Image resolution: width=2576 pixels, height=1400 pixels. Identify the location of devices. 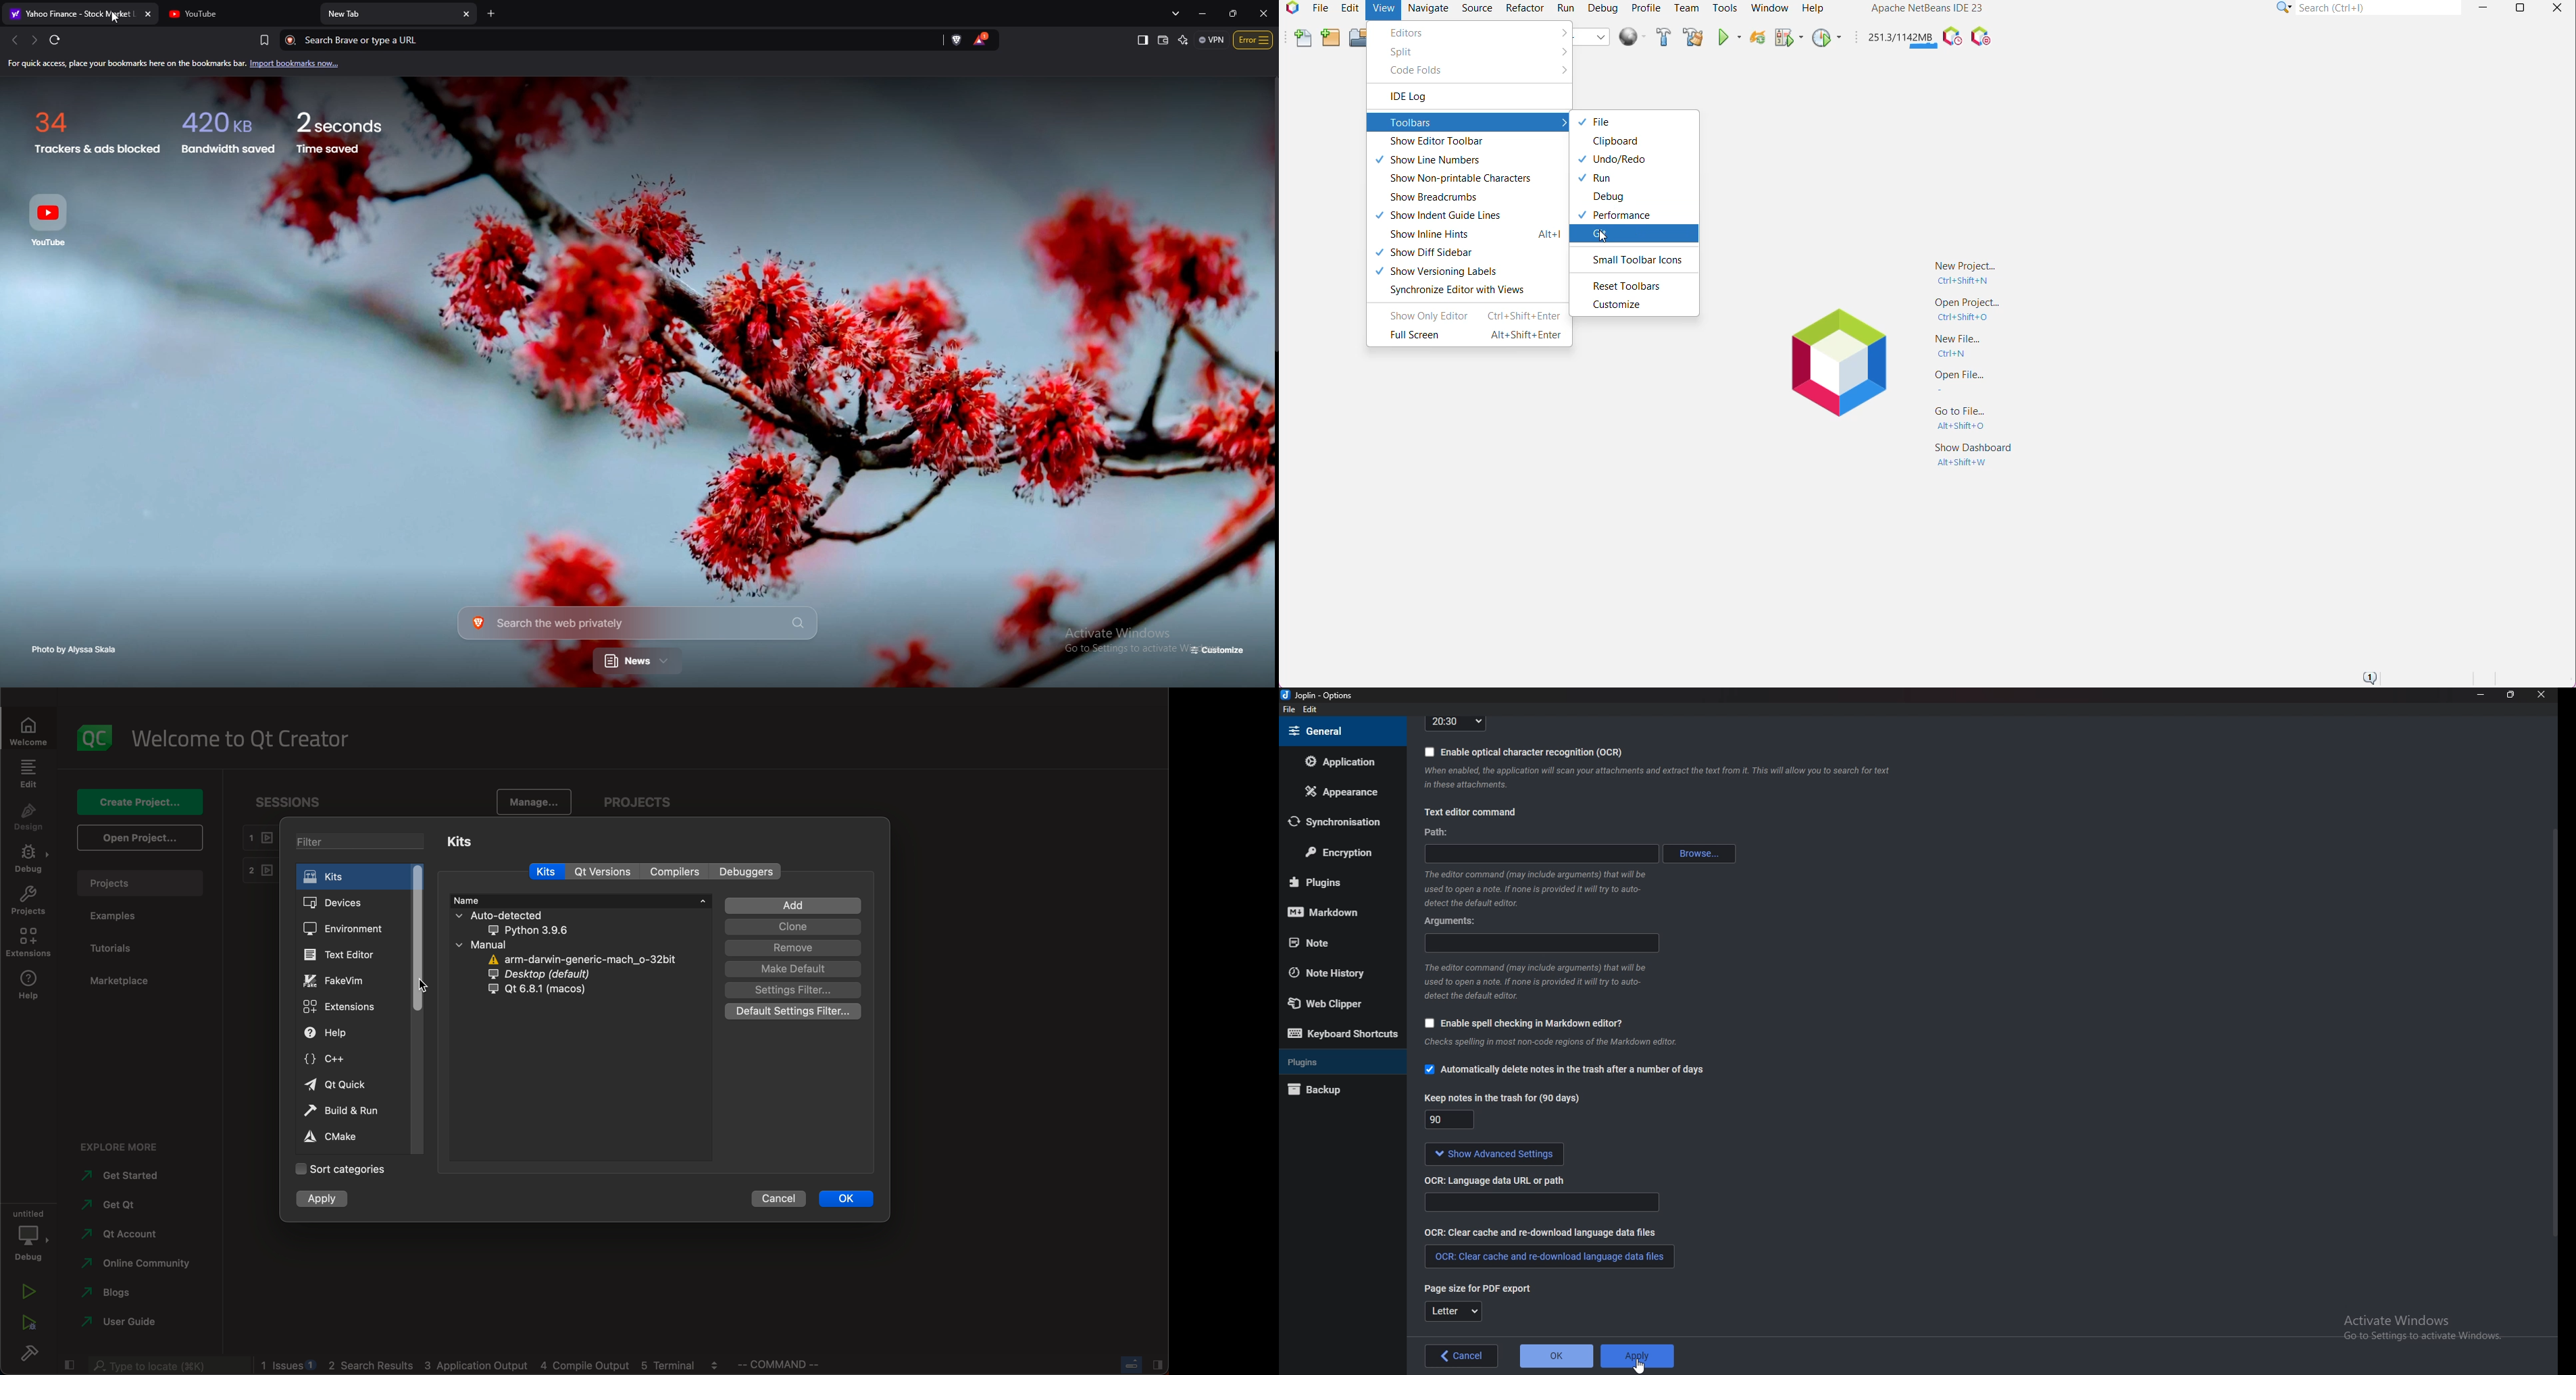
(345, 903).